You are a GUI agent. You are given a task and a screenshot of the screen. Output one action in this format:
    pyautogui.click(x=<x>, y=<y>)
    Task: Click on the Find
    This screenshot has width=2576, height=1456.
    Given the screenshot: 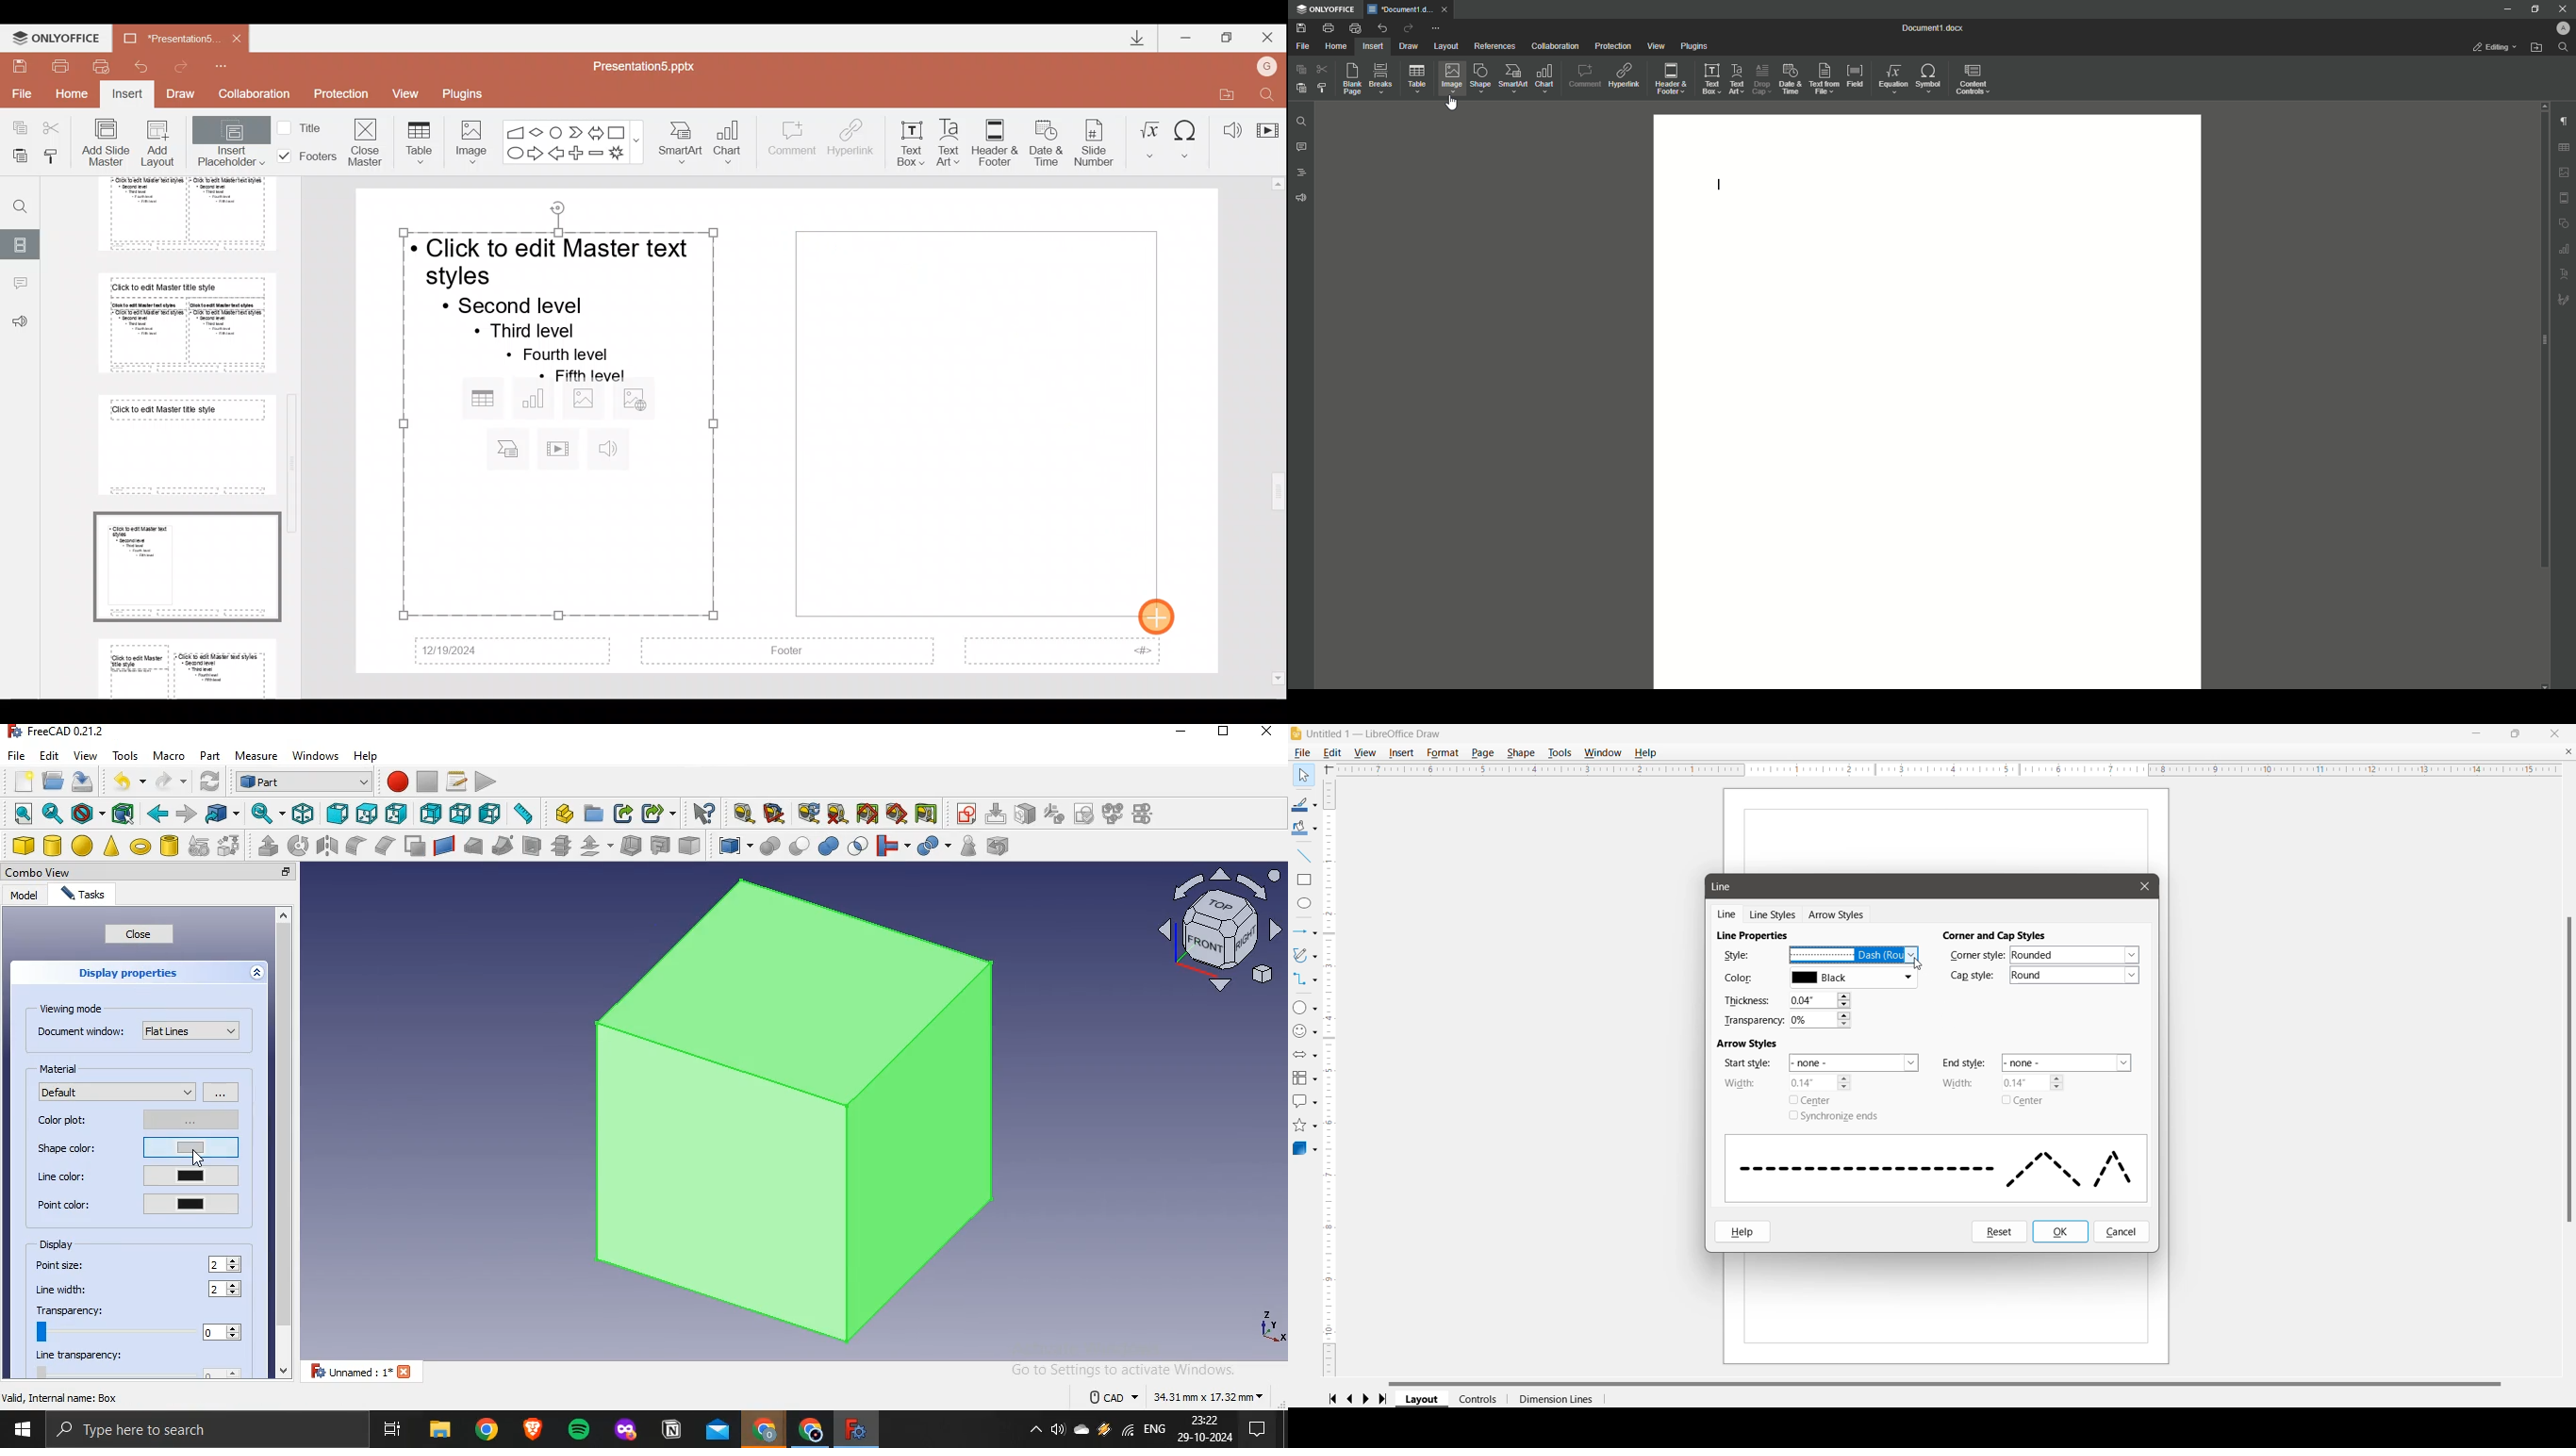 What is the action you would take?
    pyautogui.click(x=1301, y=121)
    